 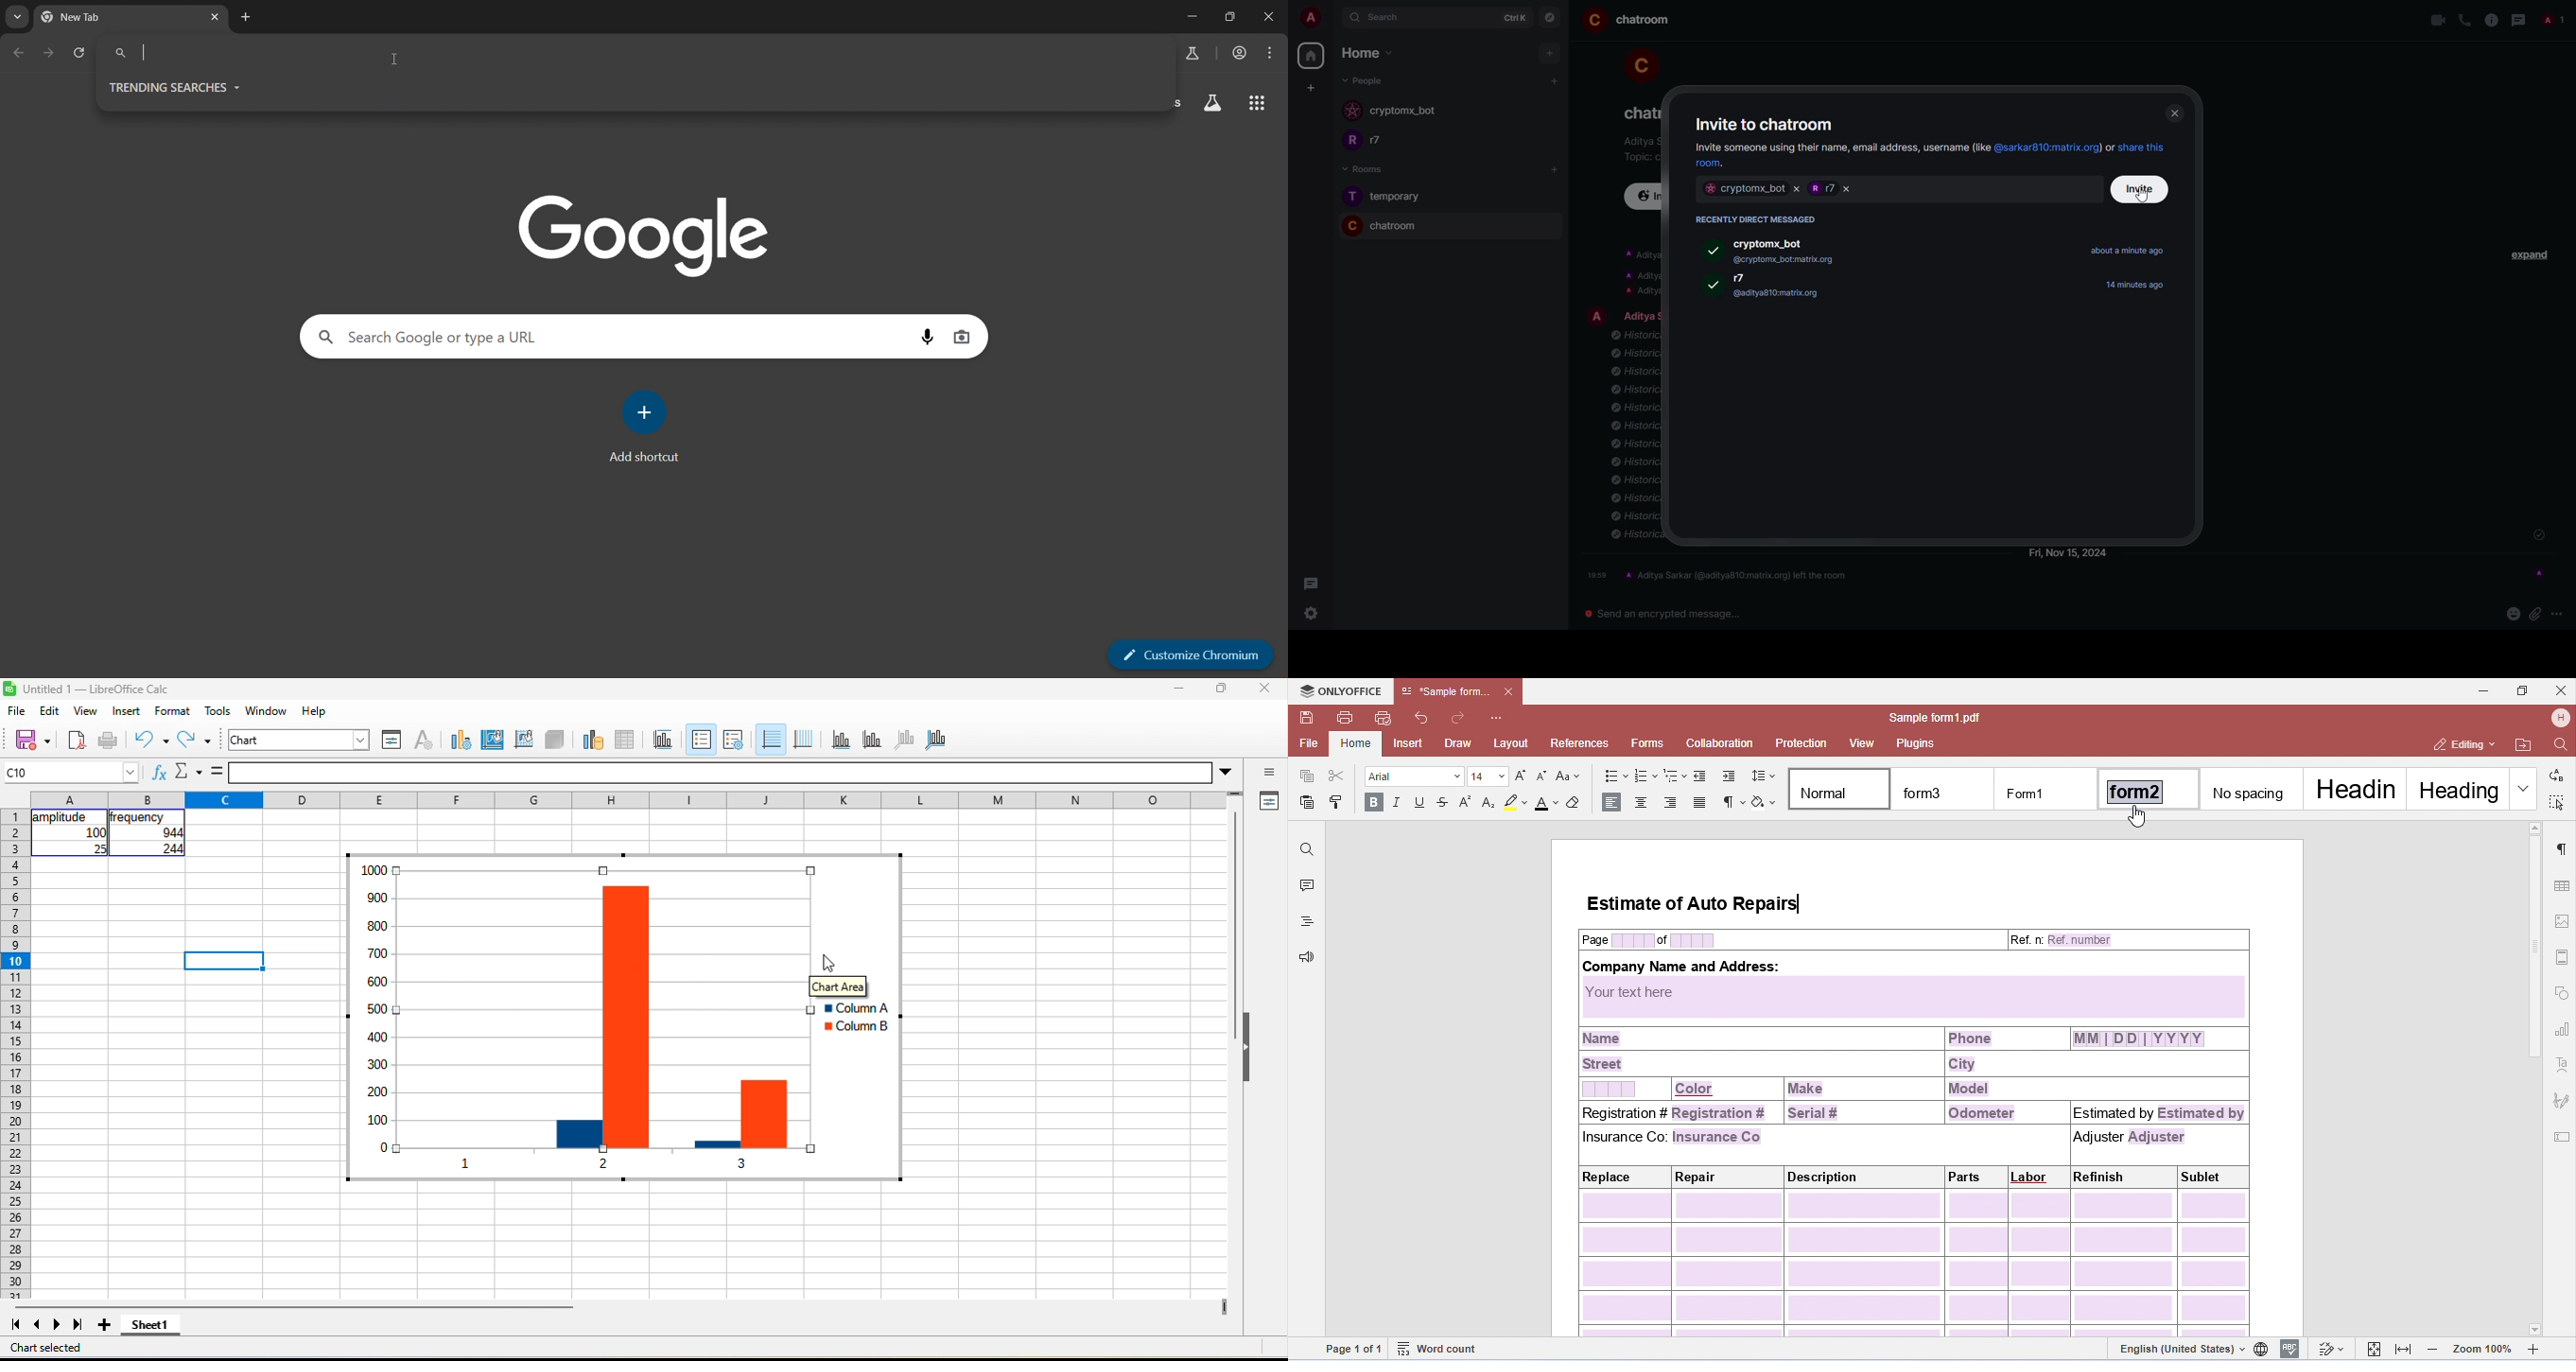 I want to click on C10, so click(x=72, y=772).